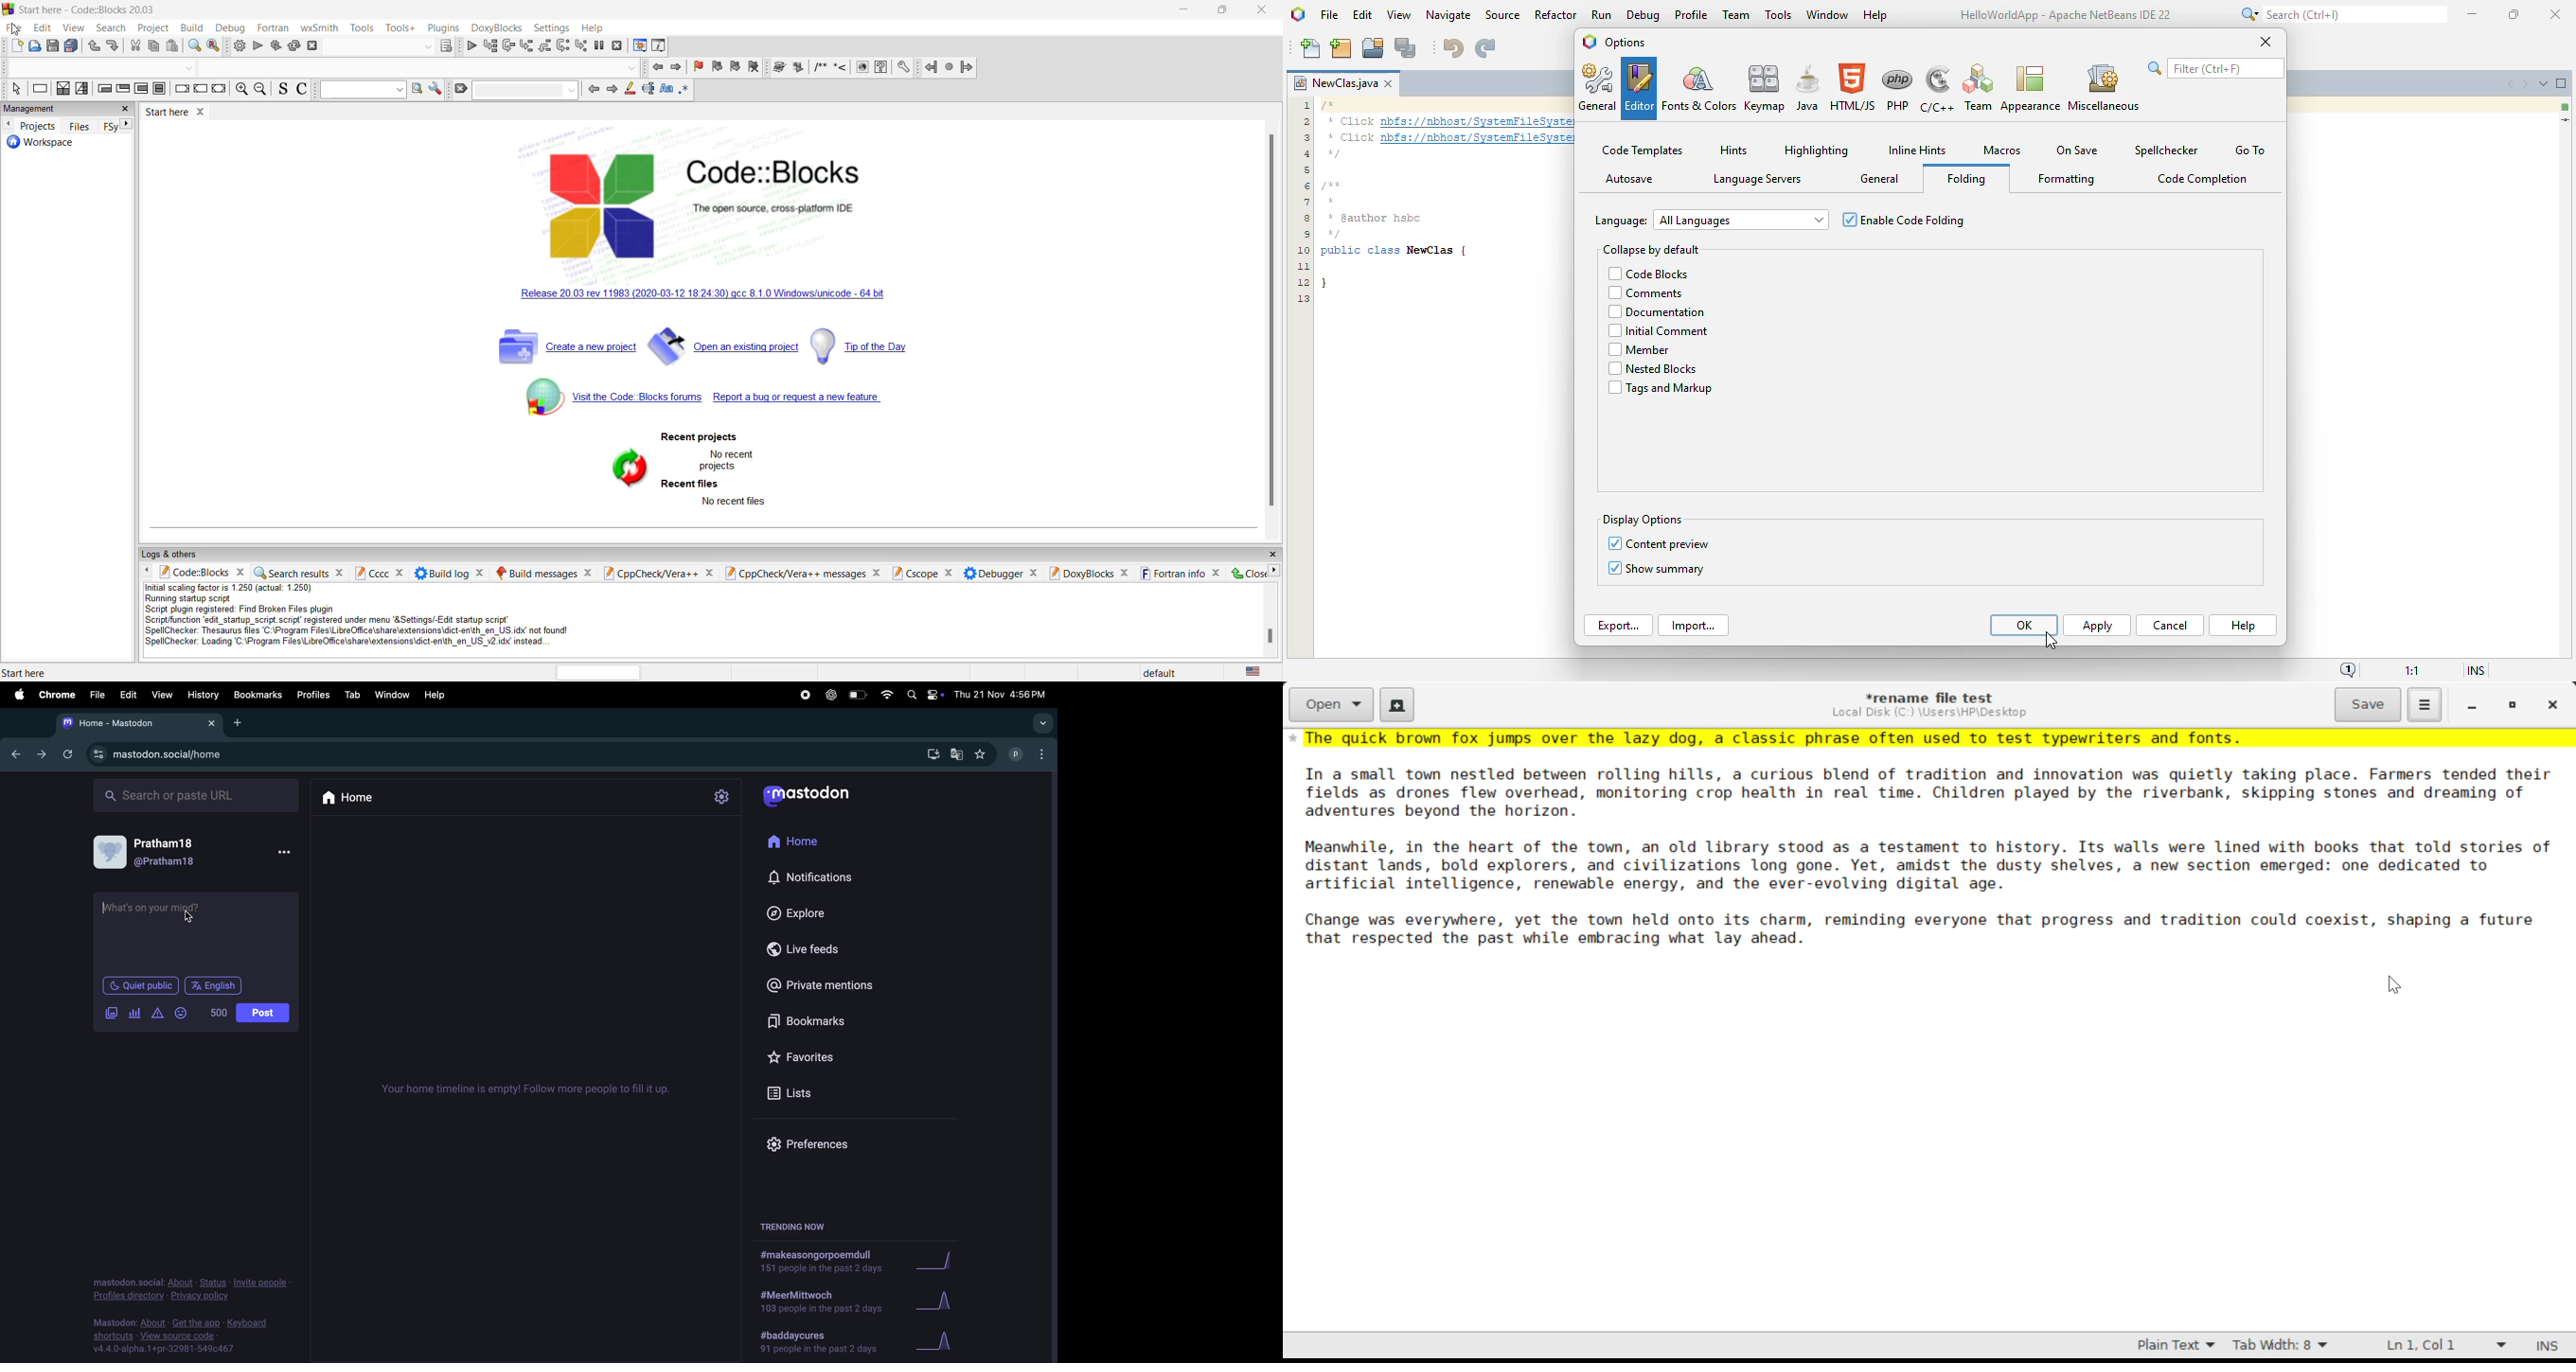 The image size is (2576, 1372). What do you see at coordinates (17, 29) in the screenshot?
I see `edit` at bounding box center [17, 29].